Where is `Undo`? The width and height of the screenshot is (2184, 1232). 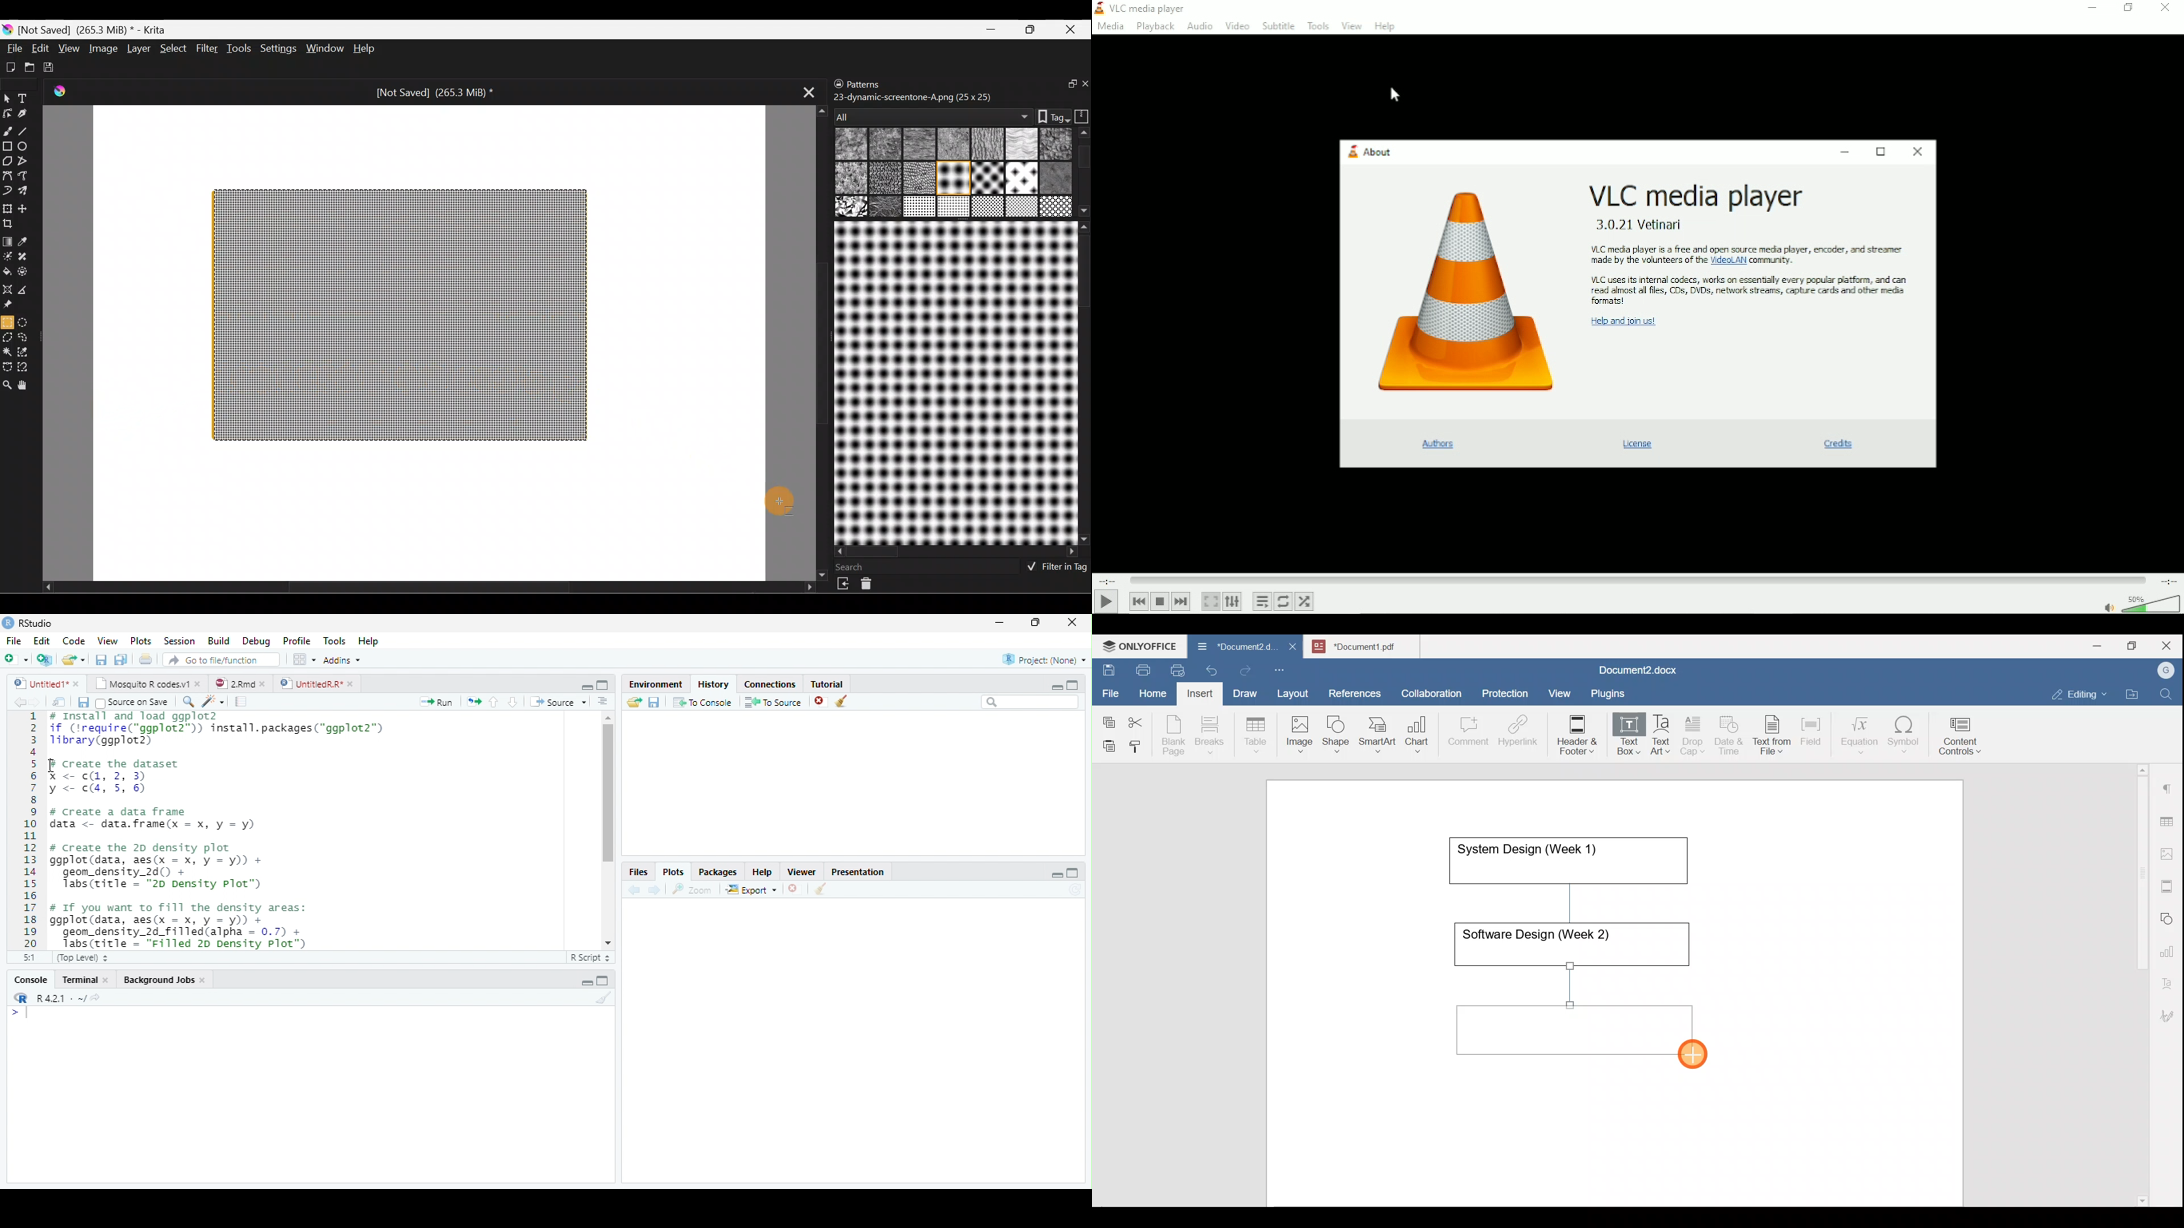 Undo is located at coordinates (1209, 669).